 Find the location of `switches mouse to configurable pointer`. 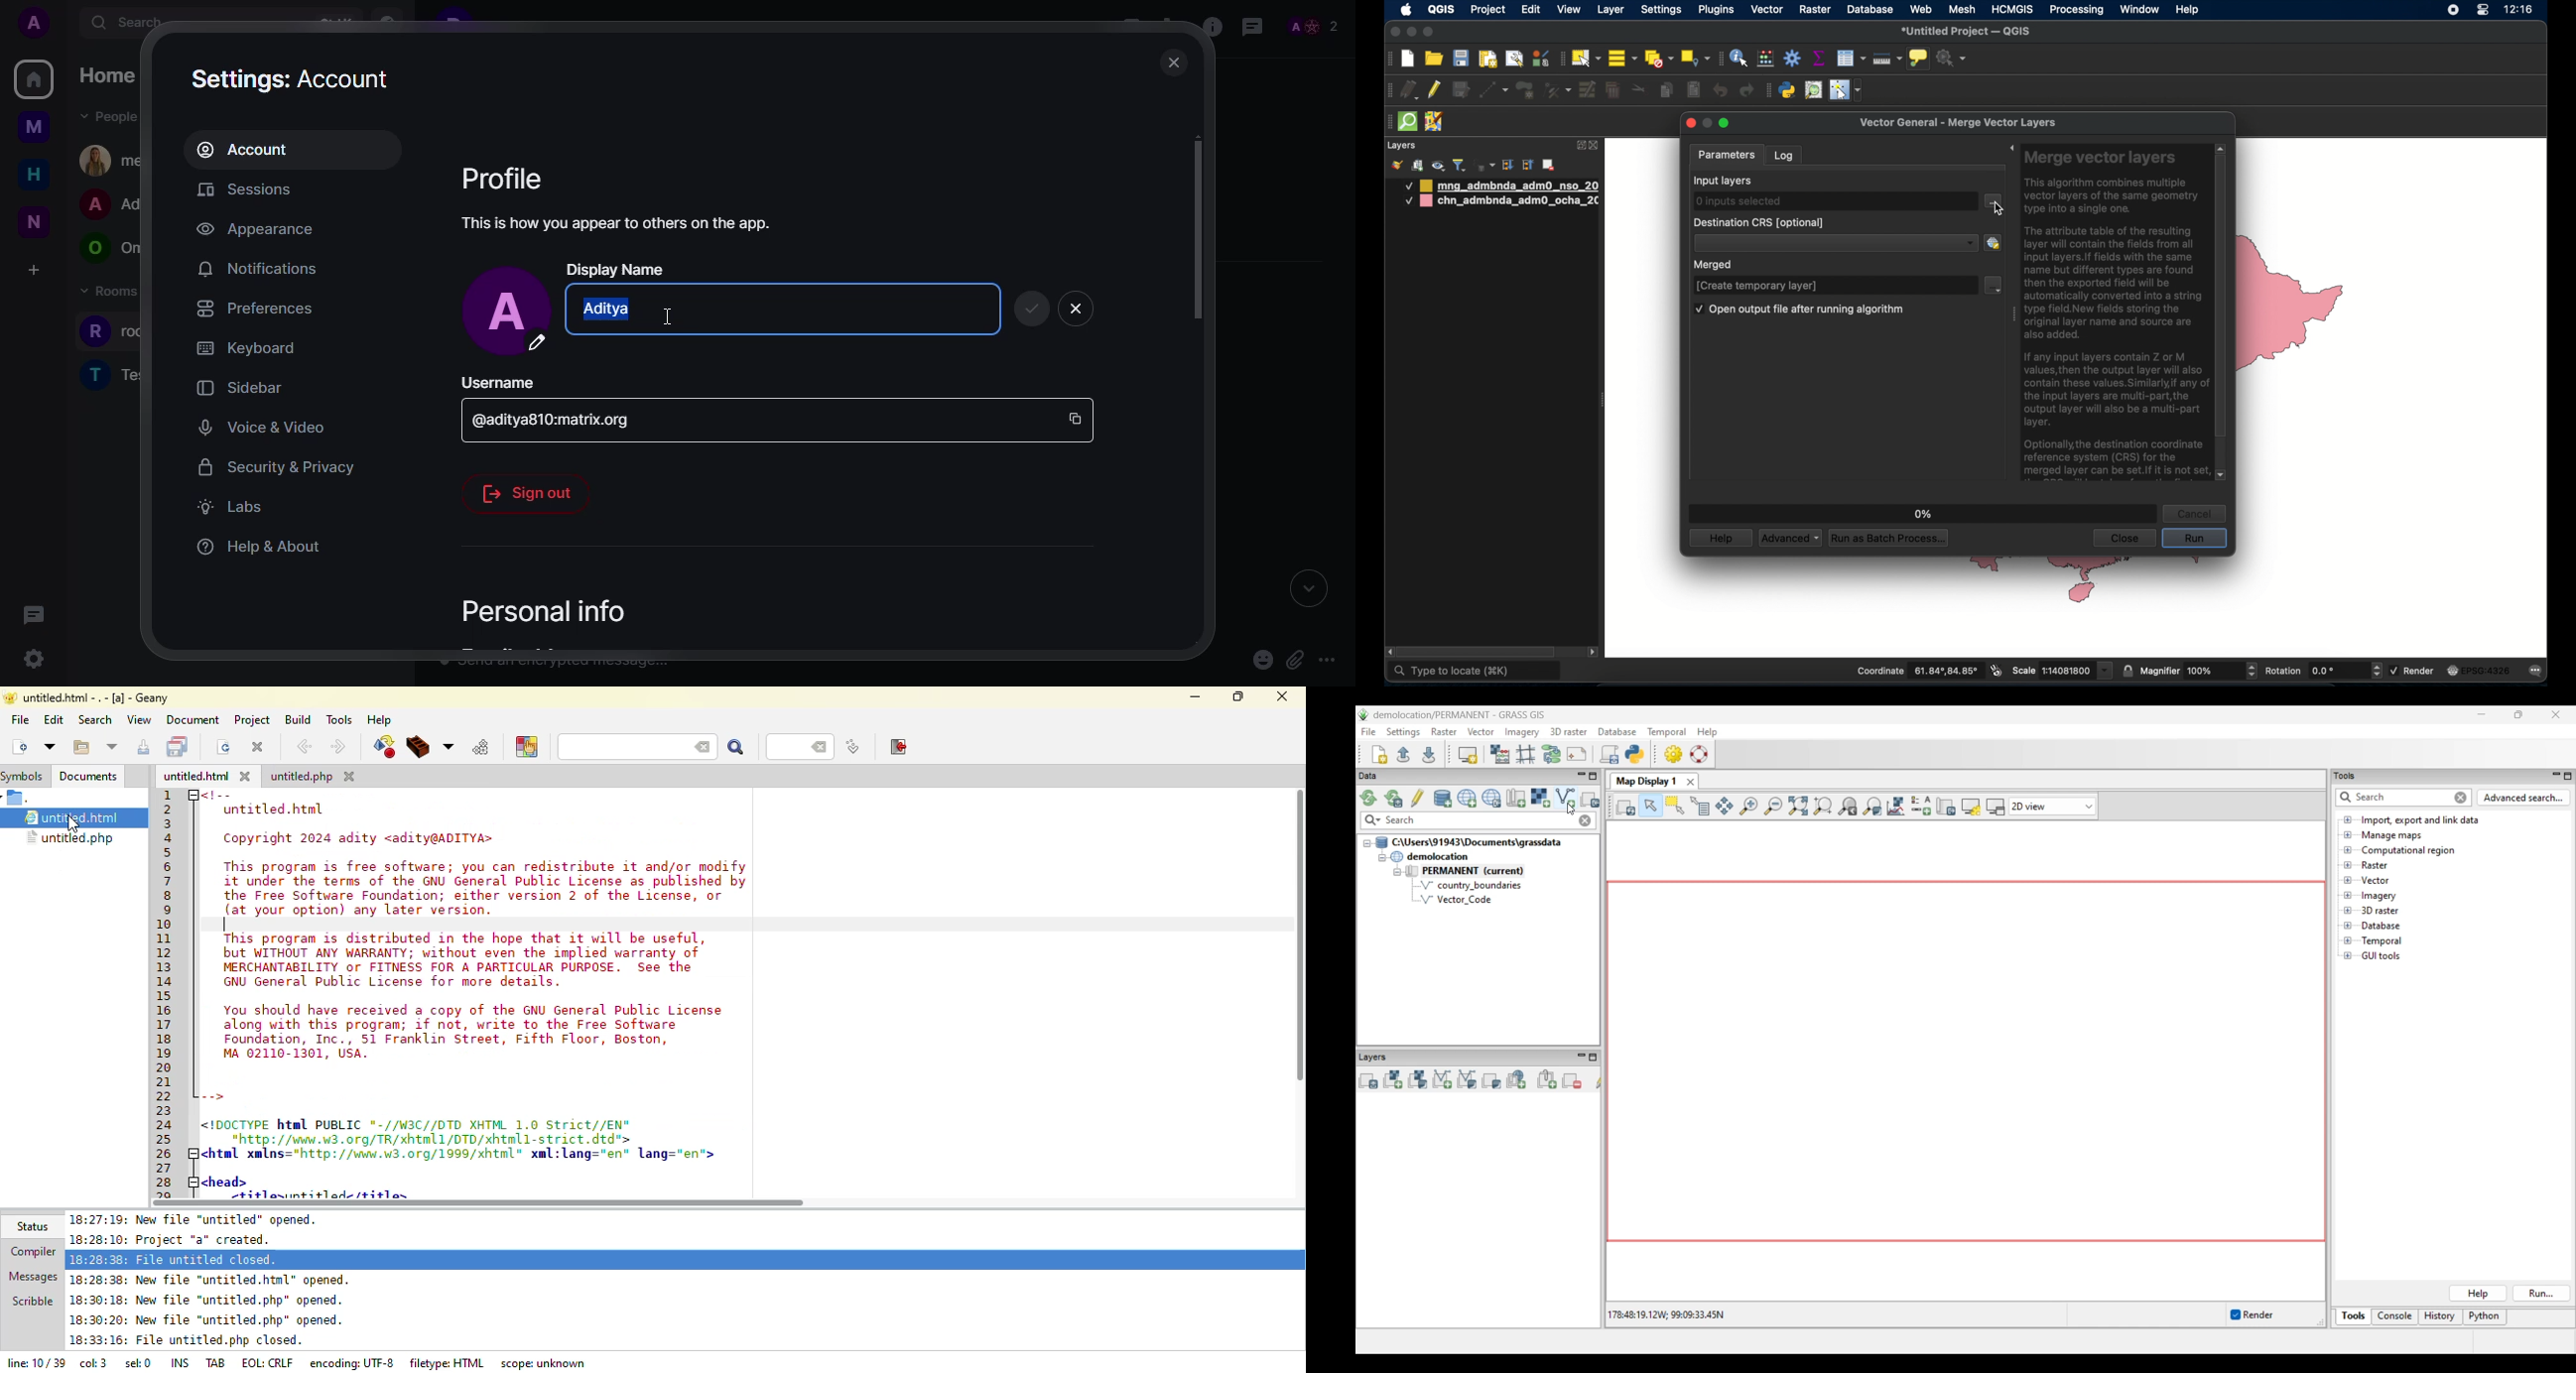

switches mouse to configurable pointer is located at coordinates (1847, 90).